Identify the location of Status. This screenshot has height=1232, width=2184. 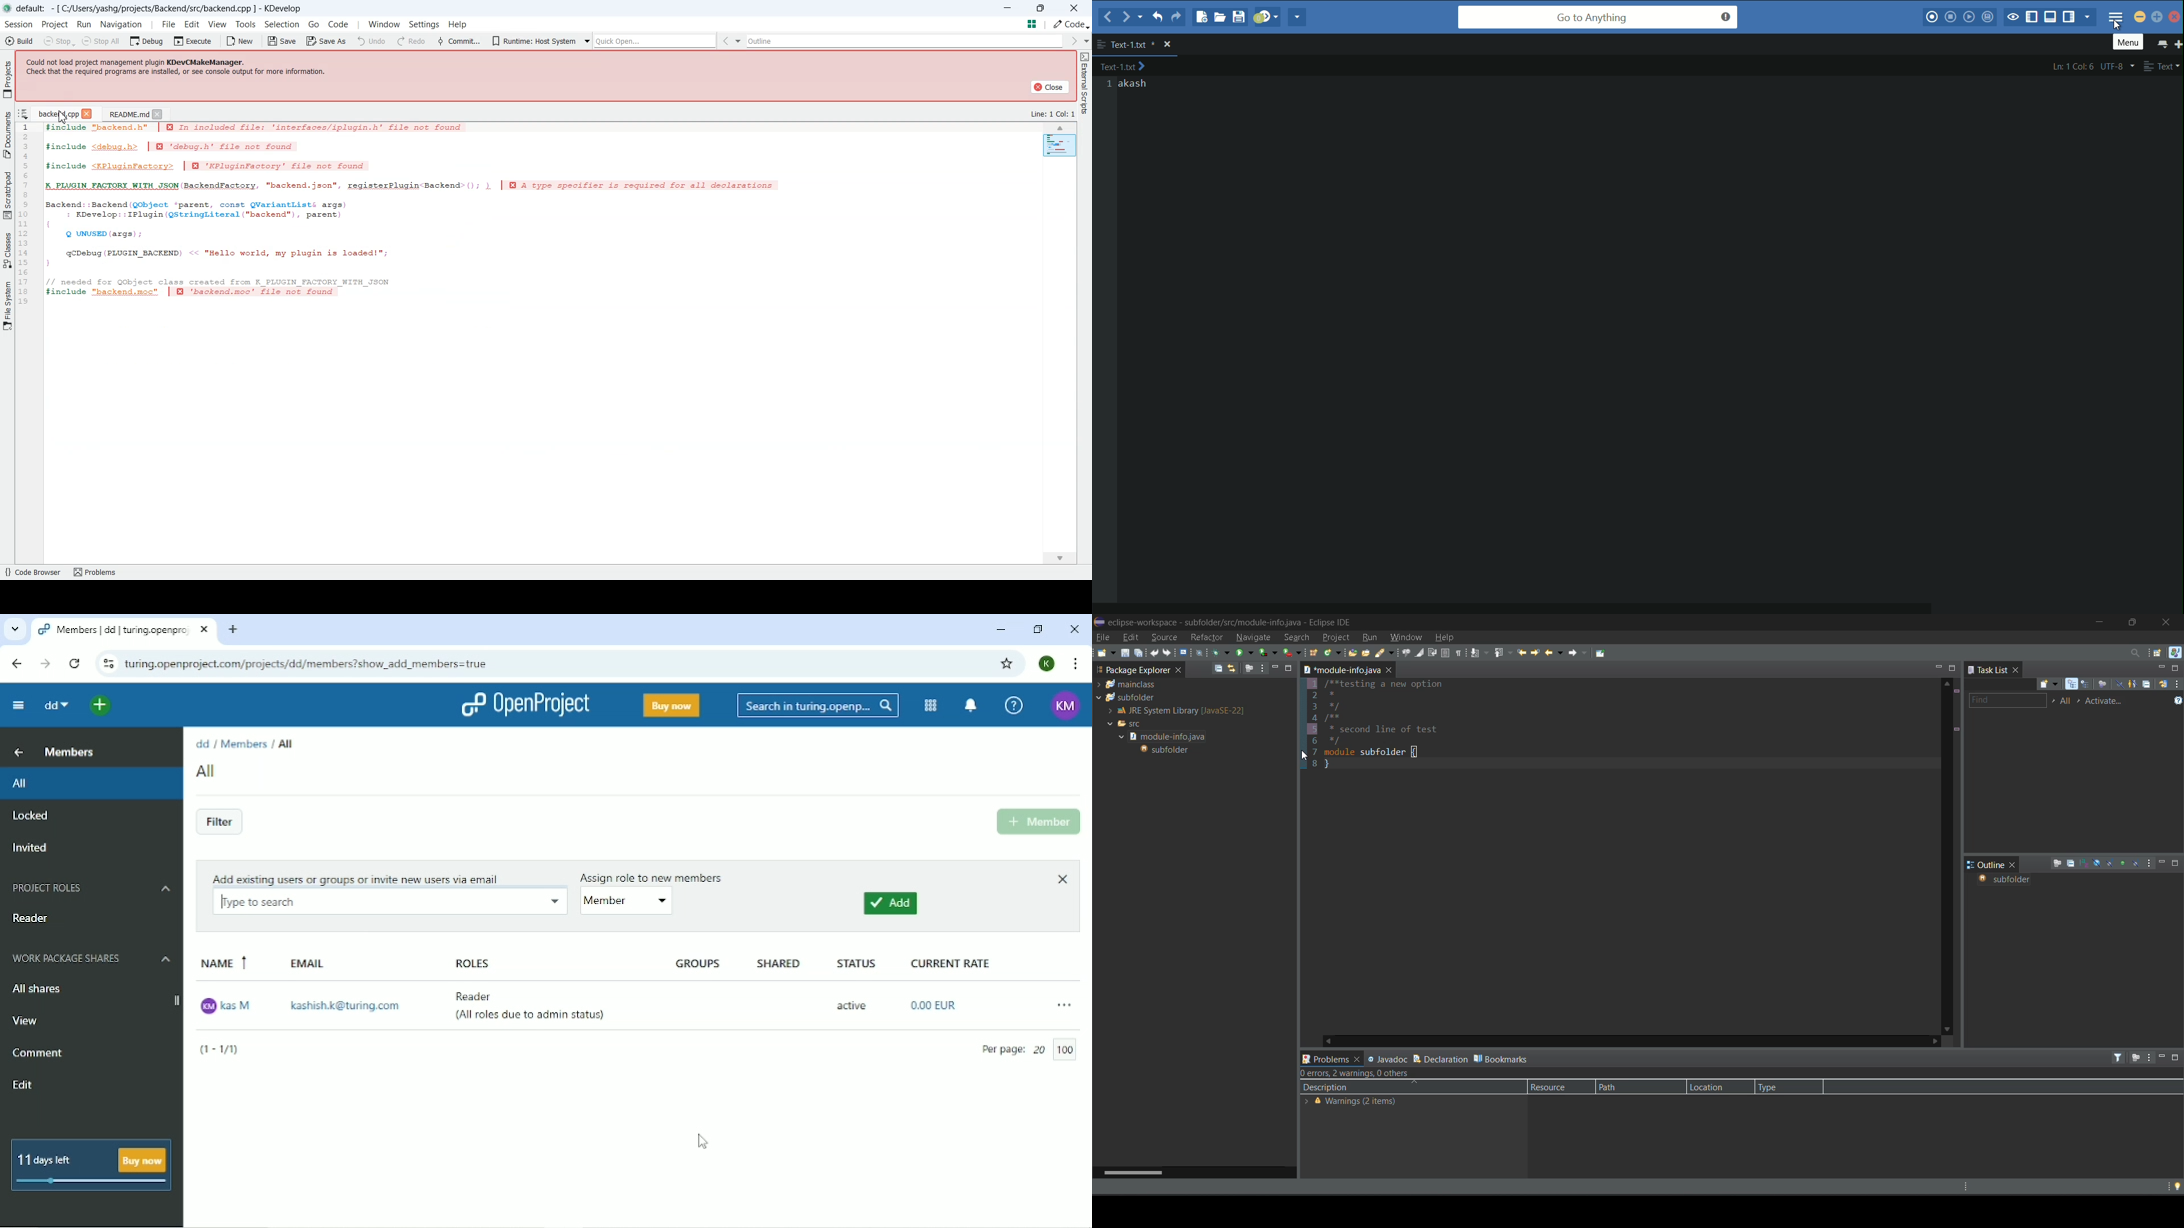
(855, 963).